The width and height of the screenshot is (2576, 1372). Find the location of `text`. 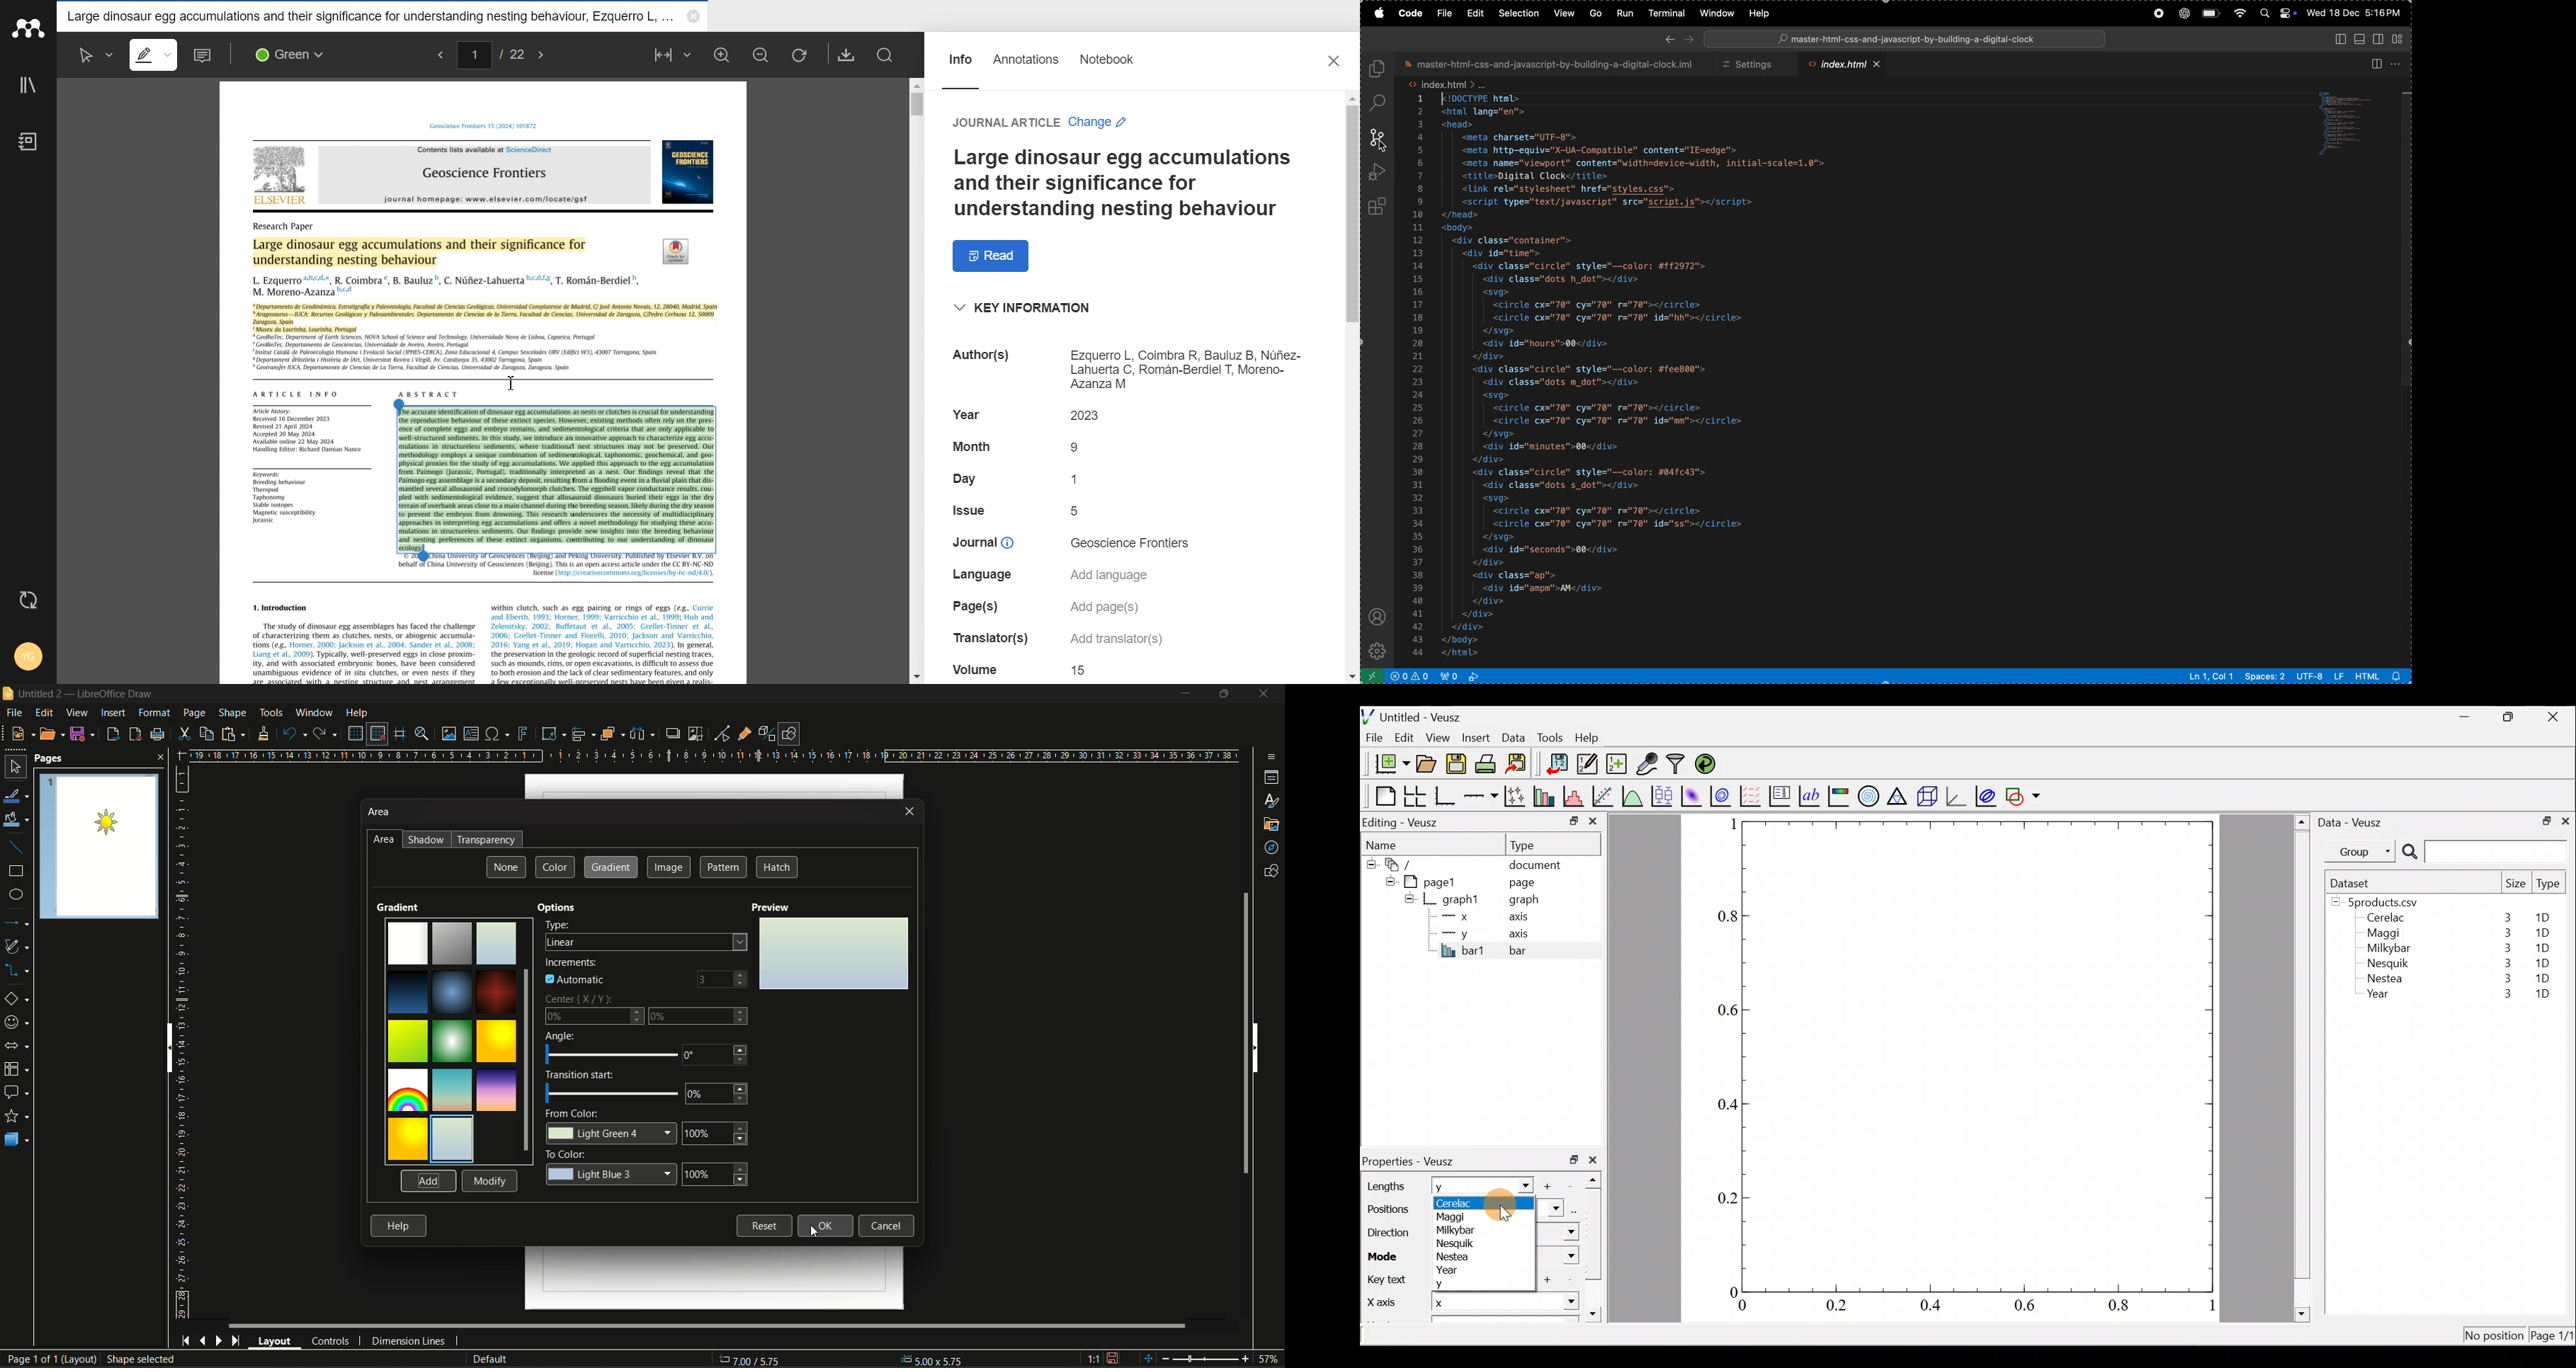

text is located at coordinates (1113, 574).